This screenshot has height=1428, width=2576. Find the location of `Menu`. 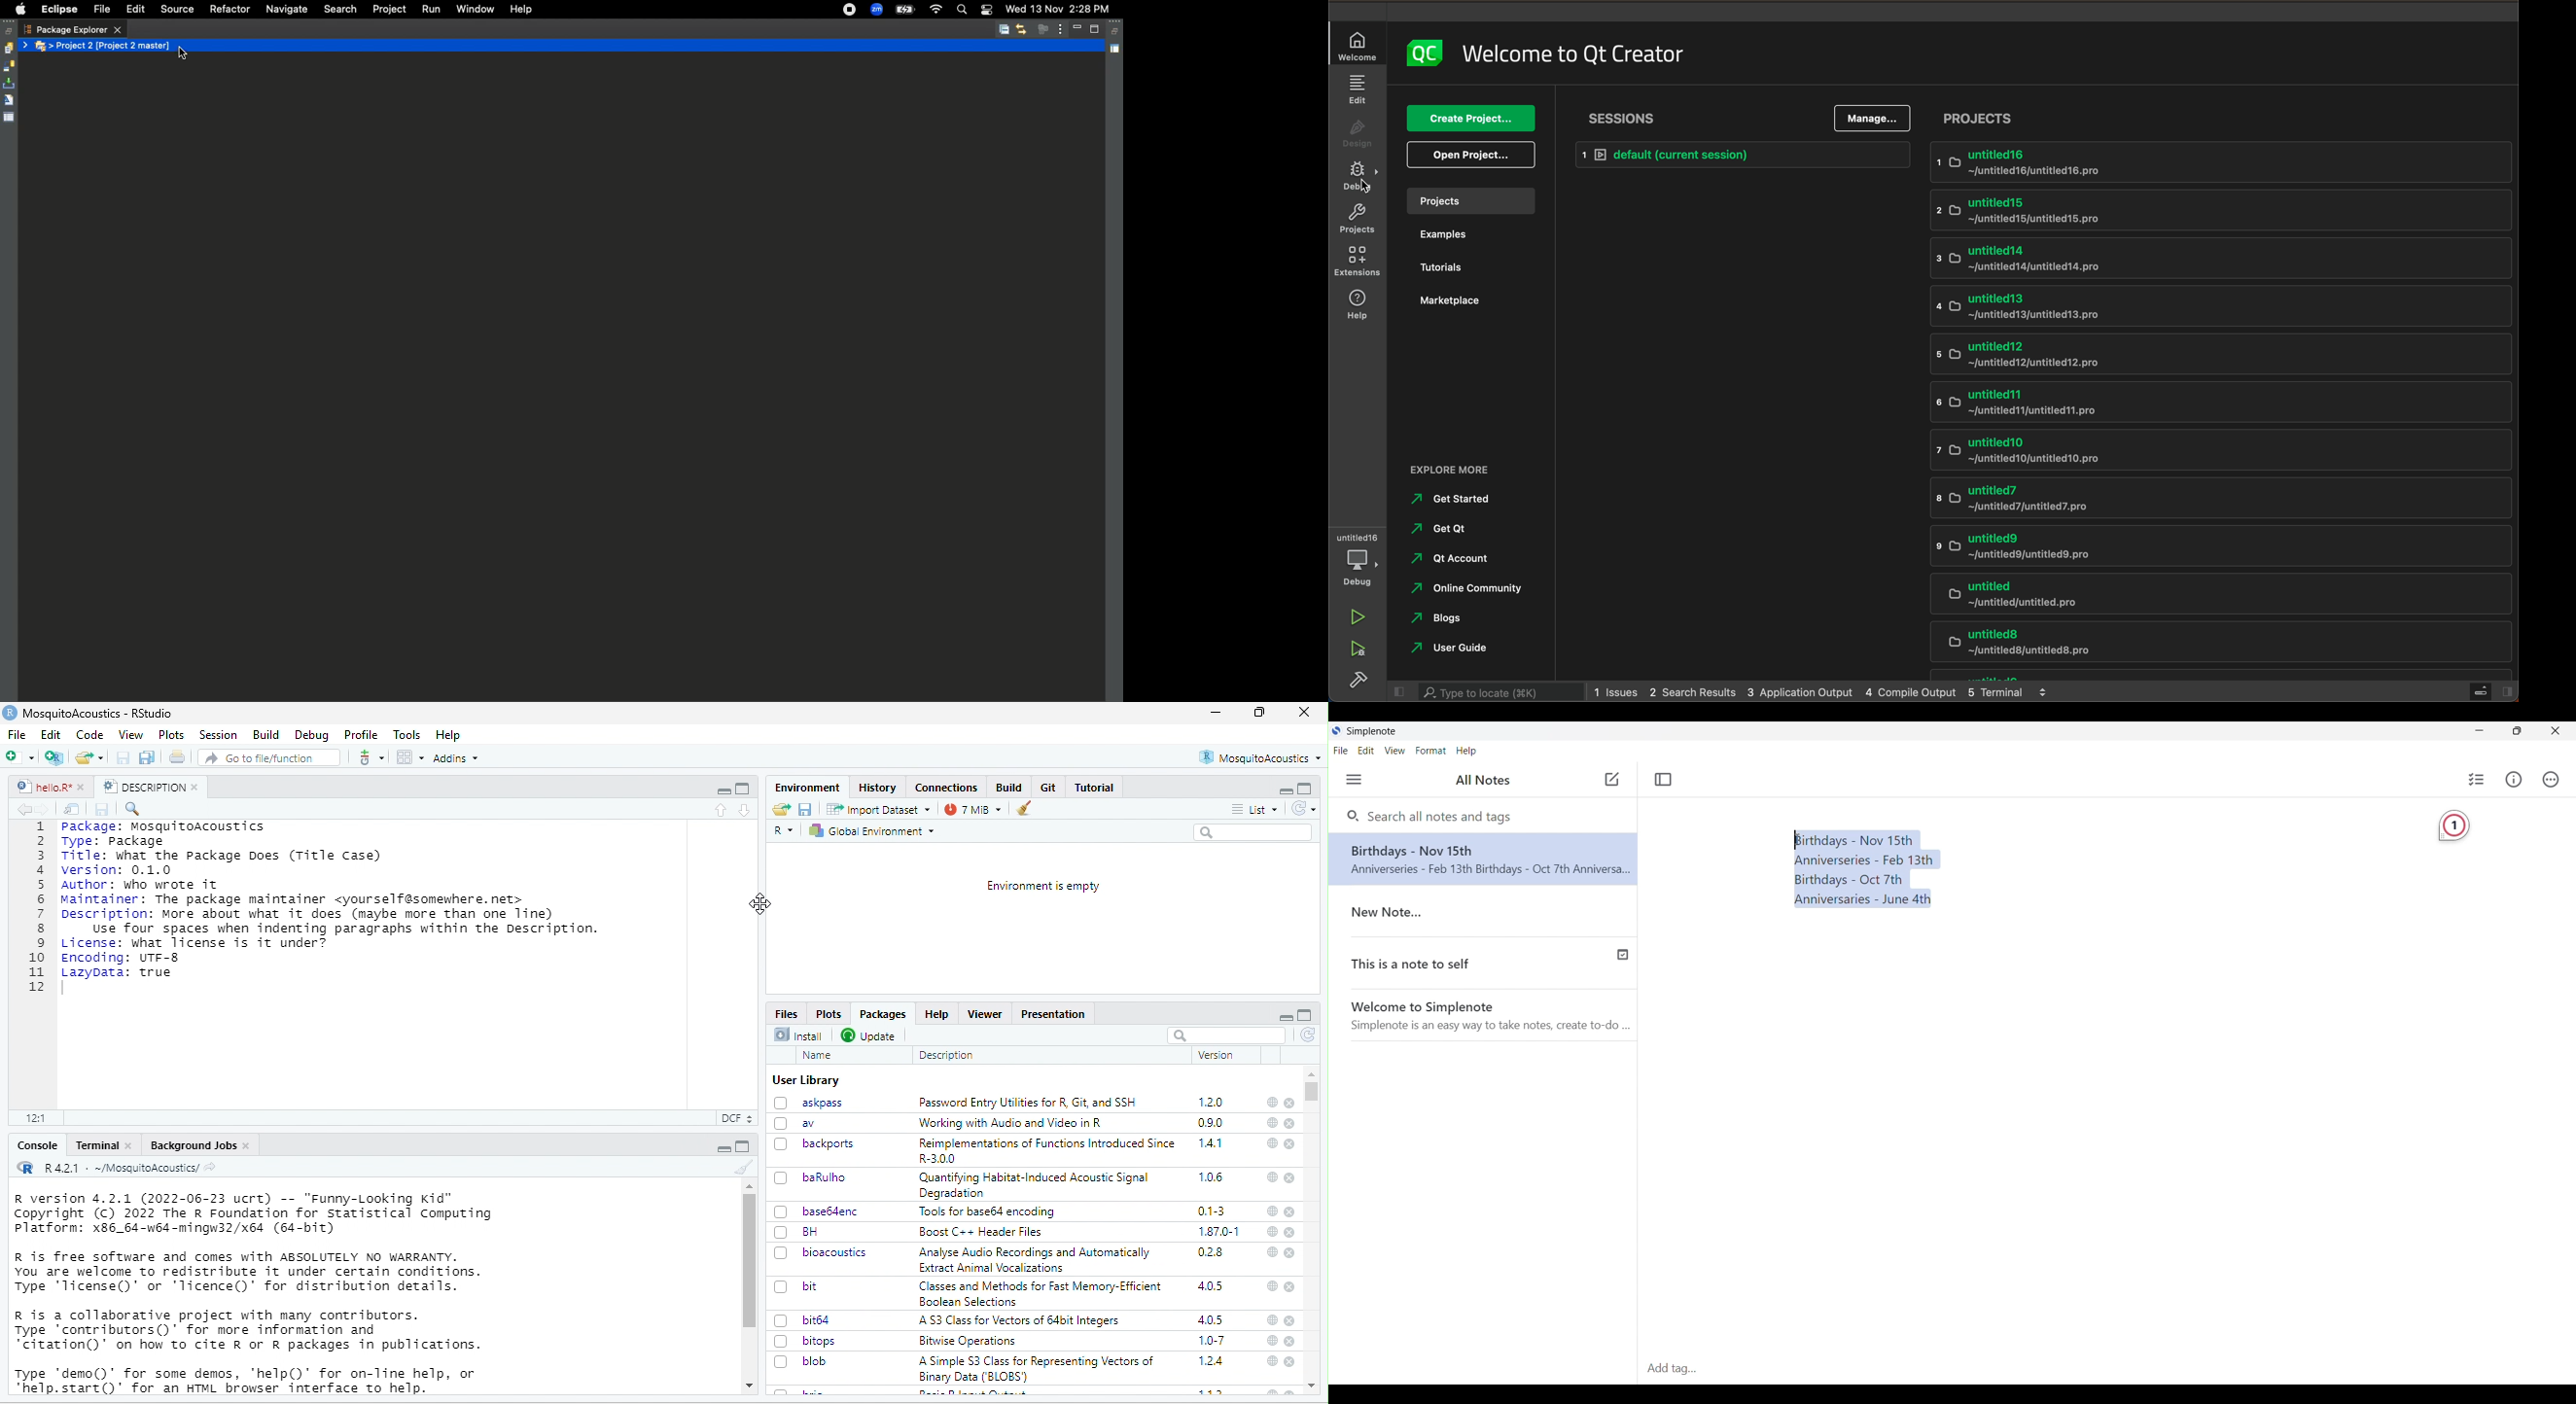

Menu is located at coordinates (1354, 779).